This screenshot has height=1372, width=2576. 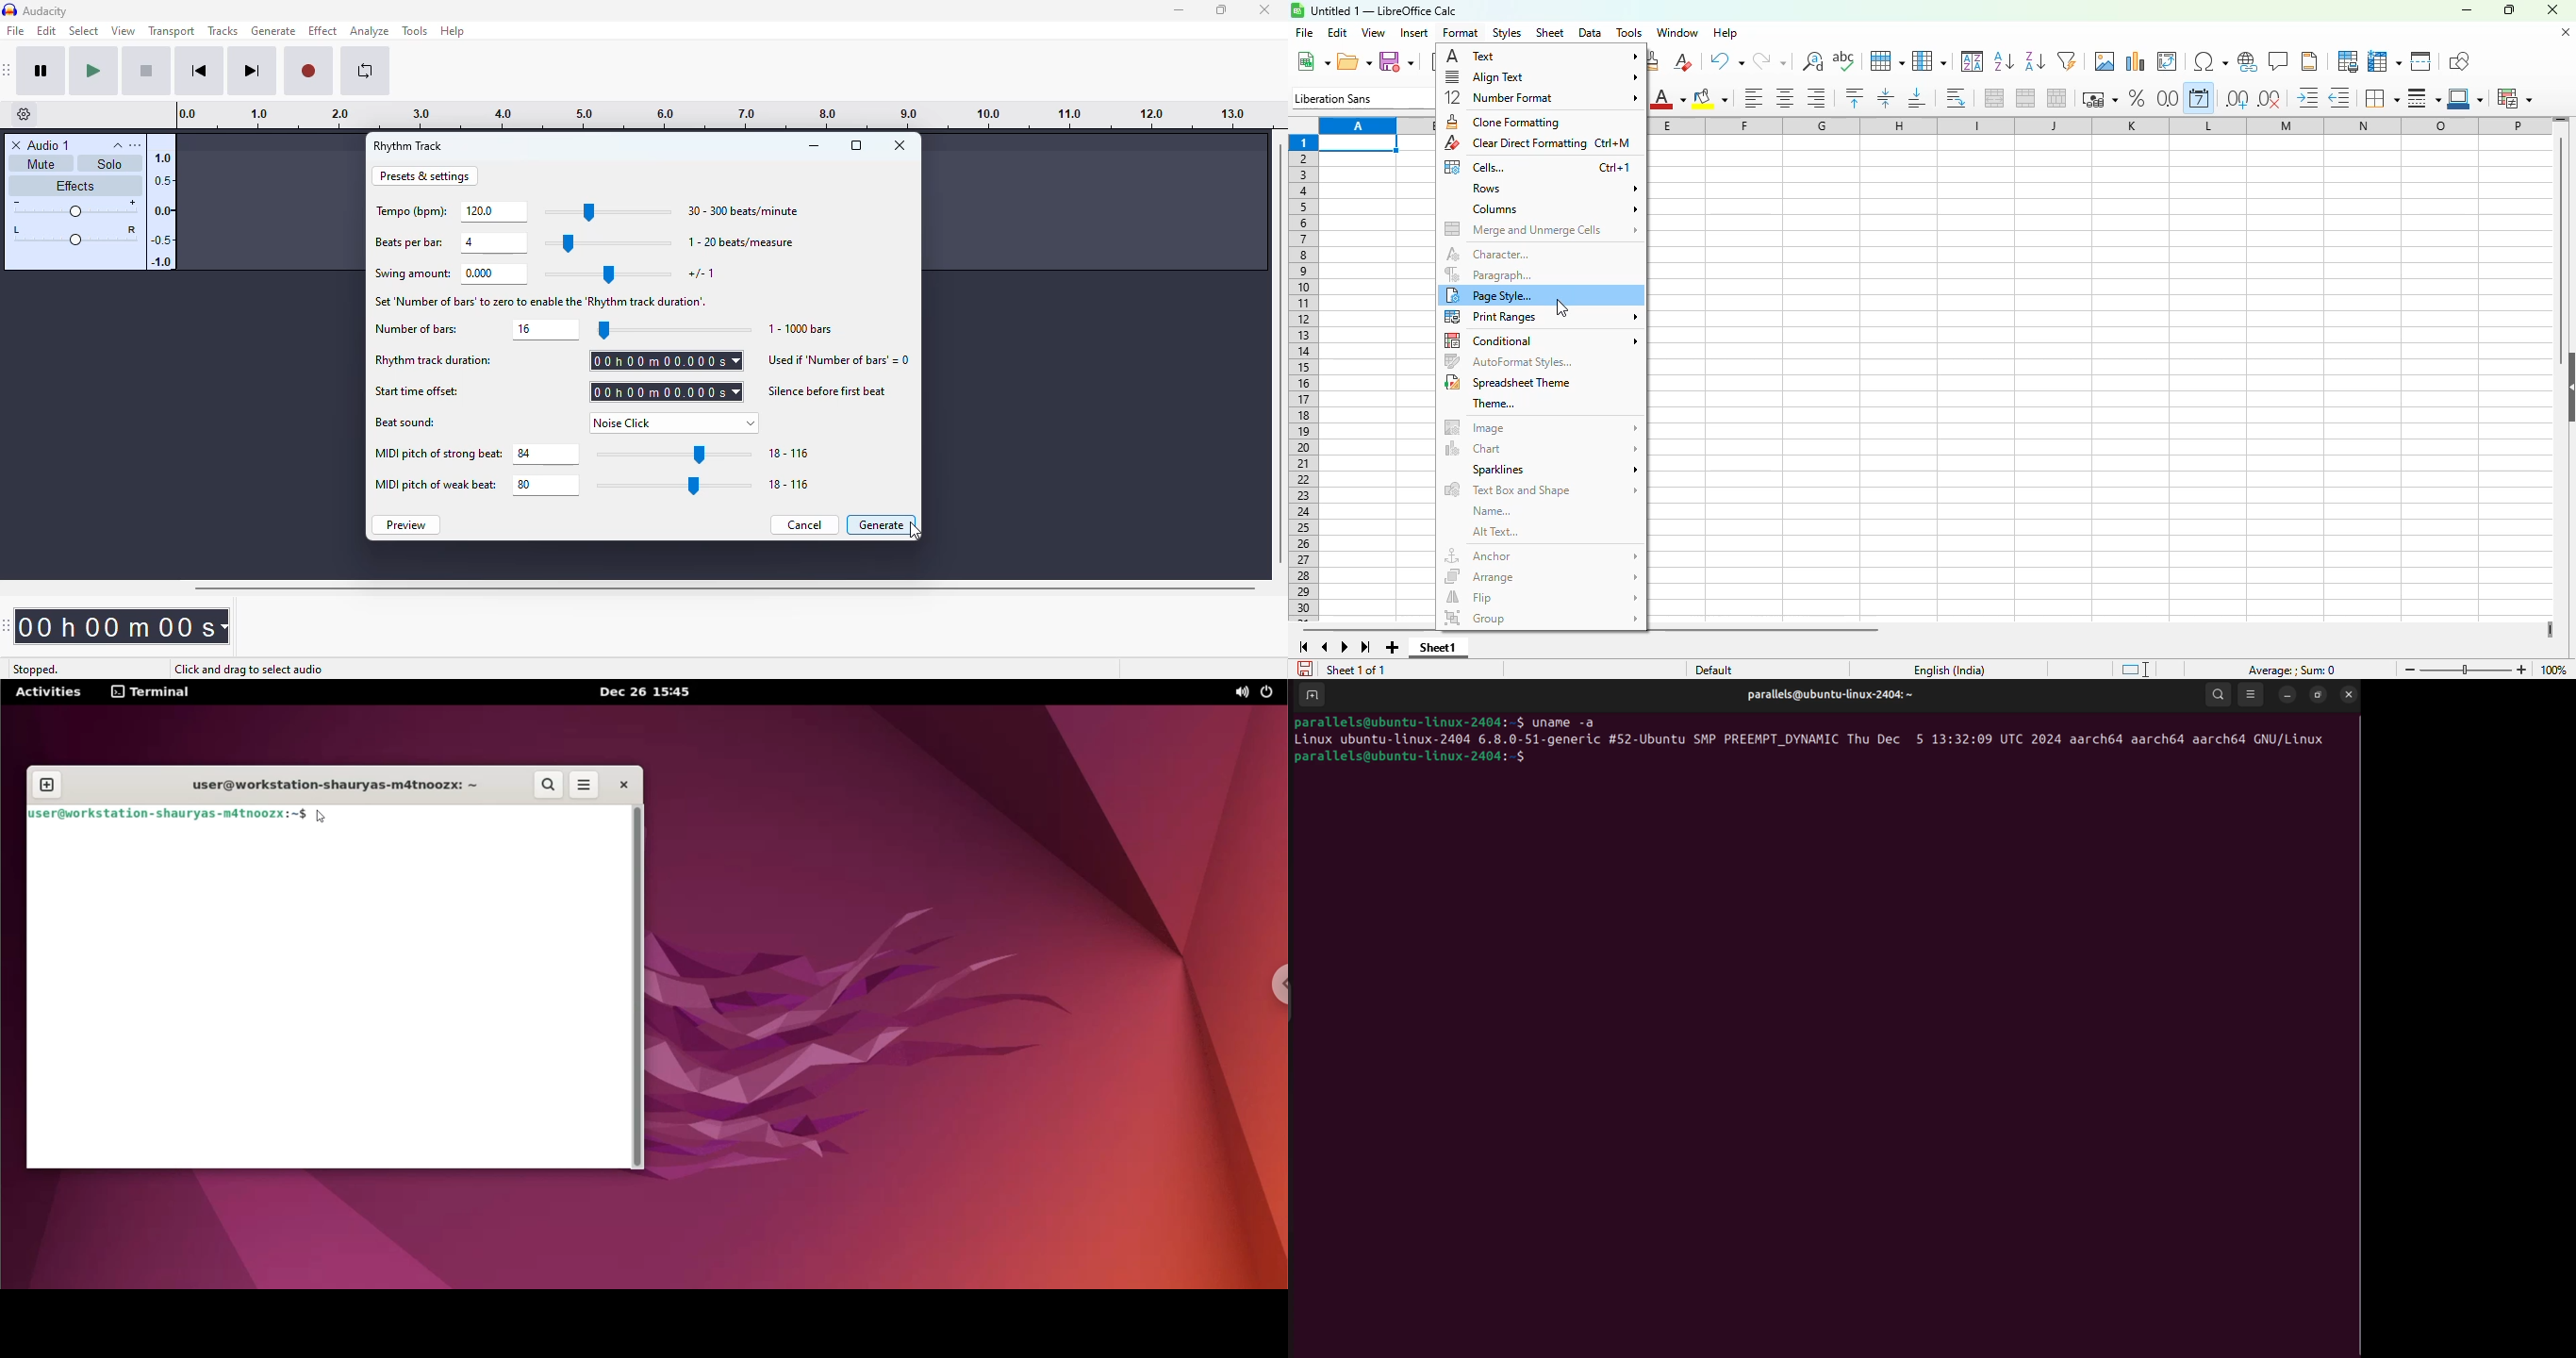 What do you see at coordinates (406, 524) in the screenshot?
I see `preview` at bounding box center [406, 524].